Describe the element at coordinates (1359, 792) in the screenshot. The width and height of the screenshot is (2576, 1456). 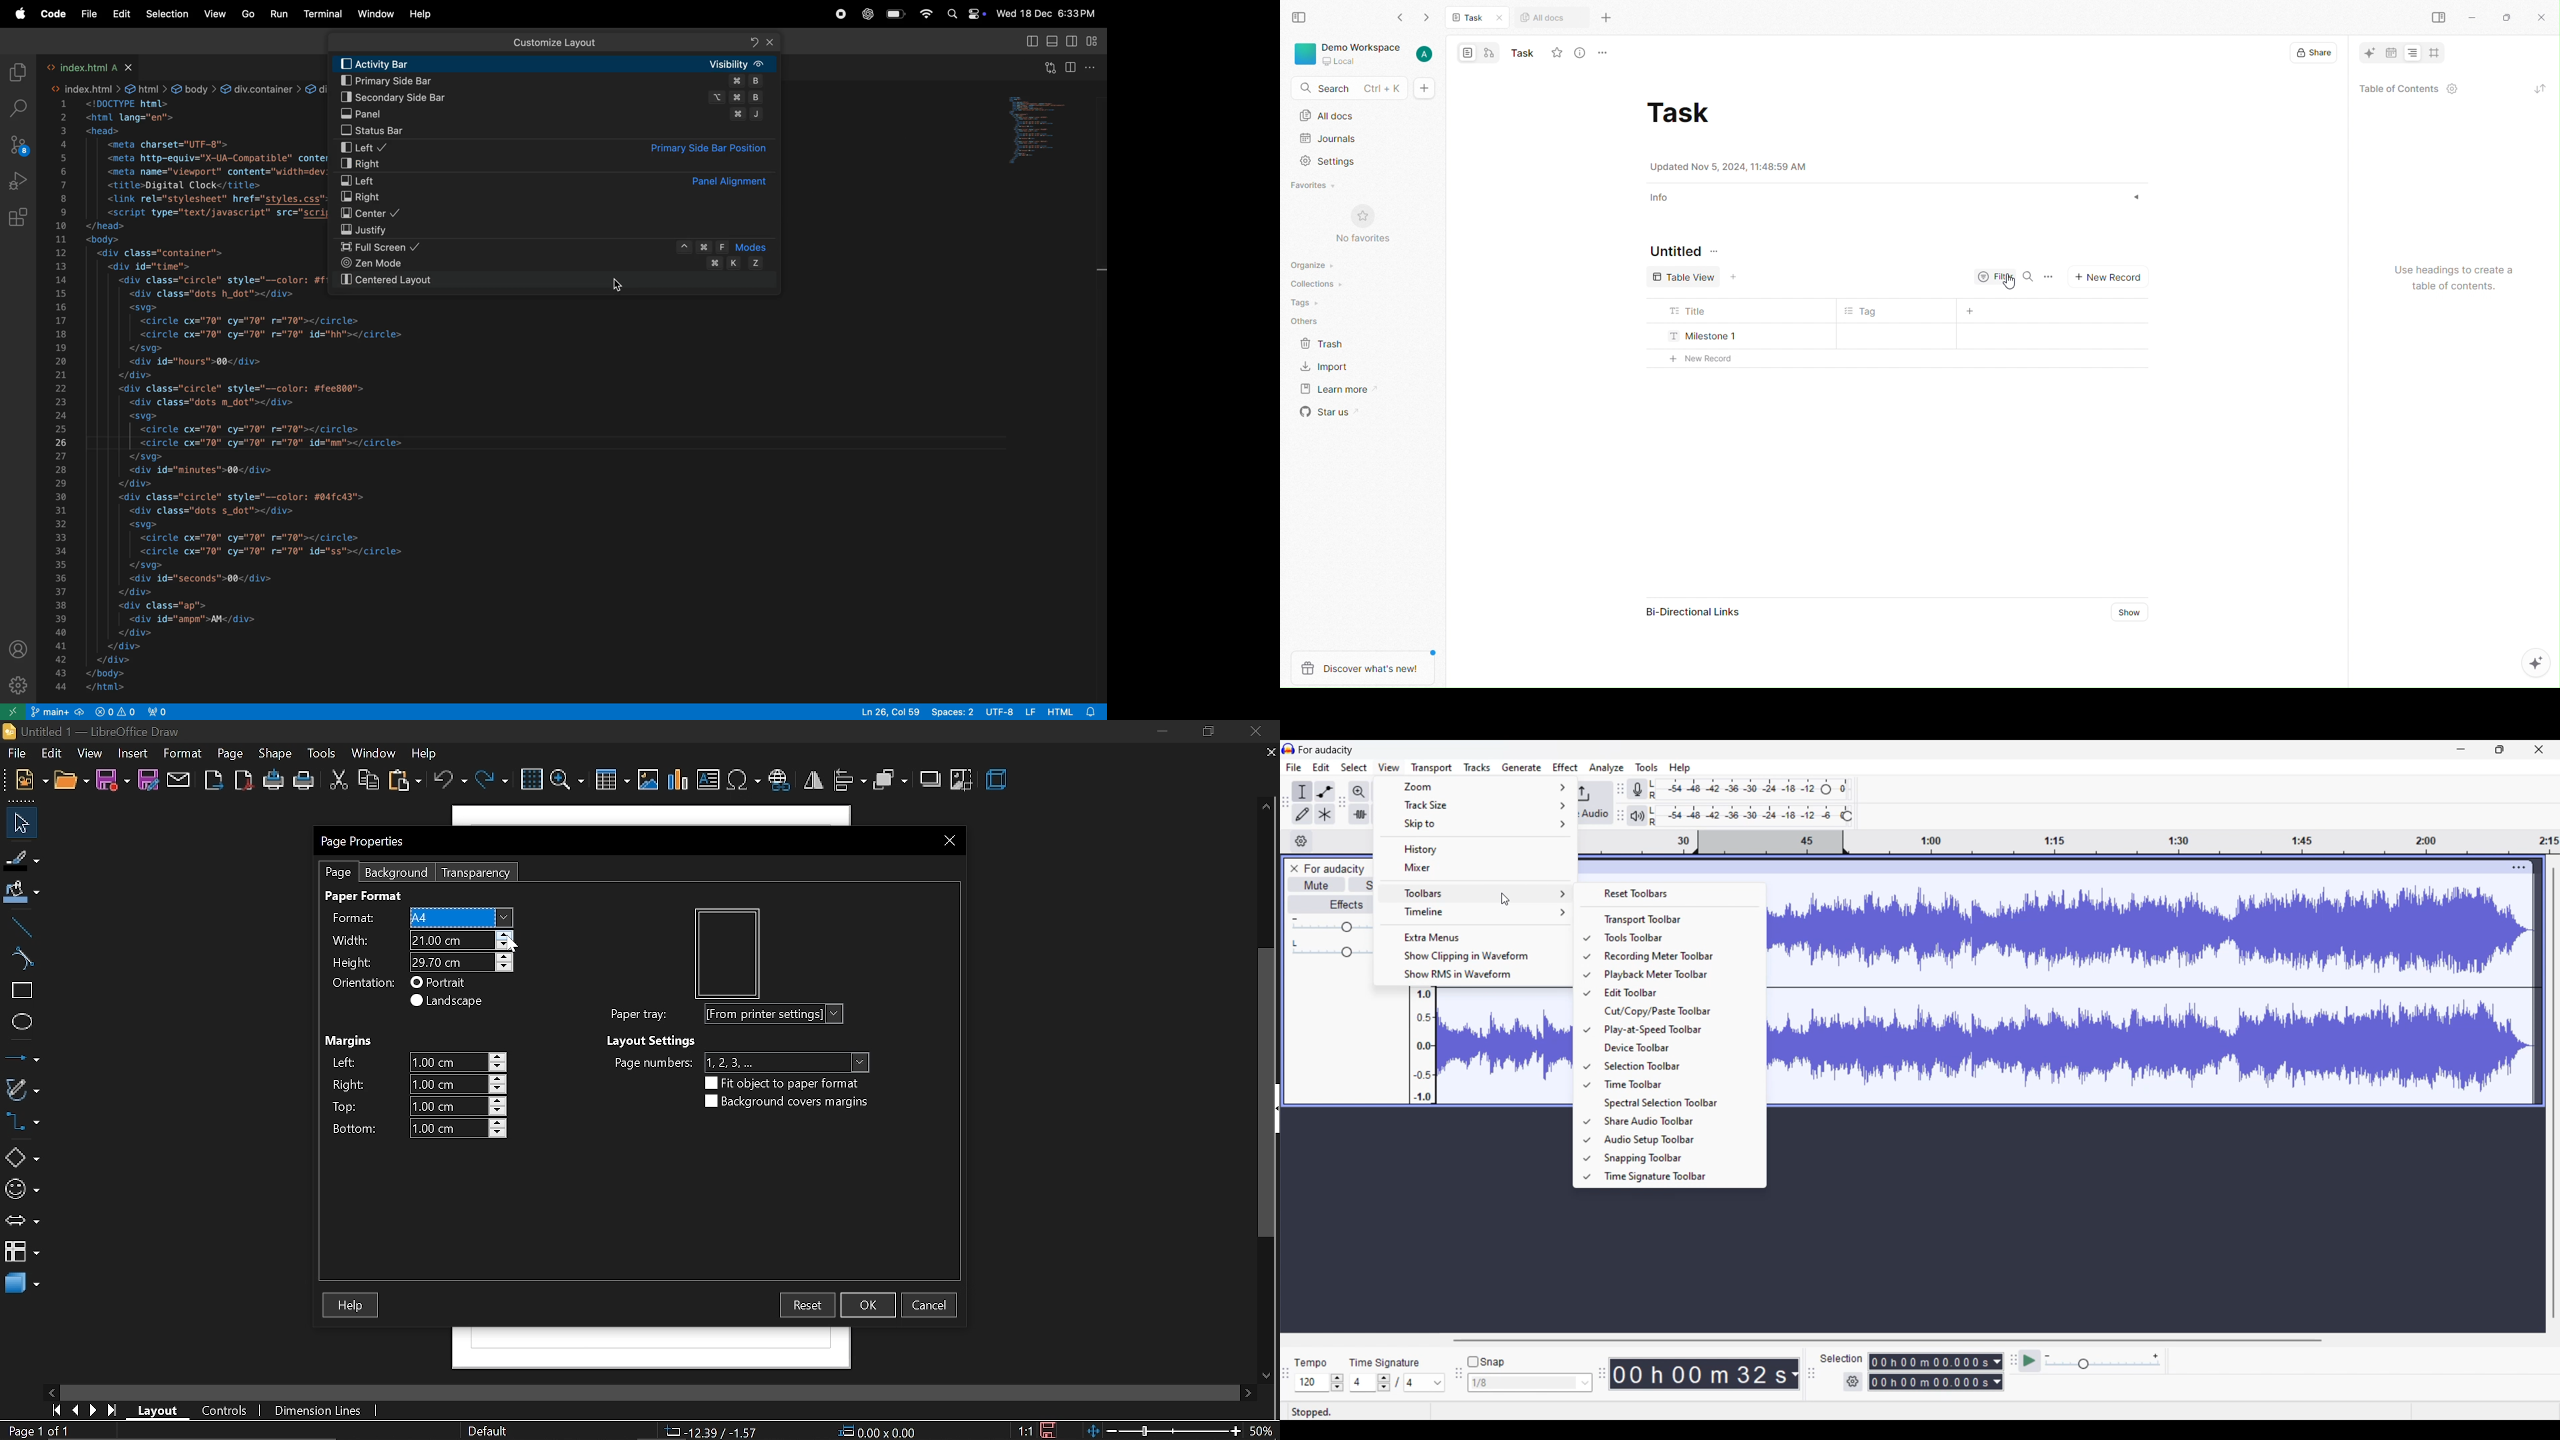
I see `Zoom in` at that location.